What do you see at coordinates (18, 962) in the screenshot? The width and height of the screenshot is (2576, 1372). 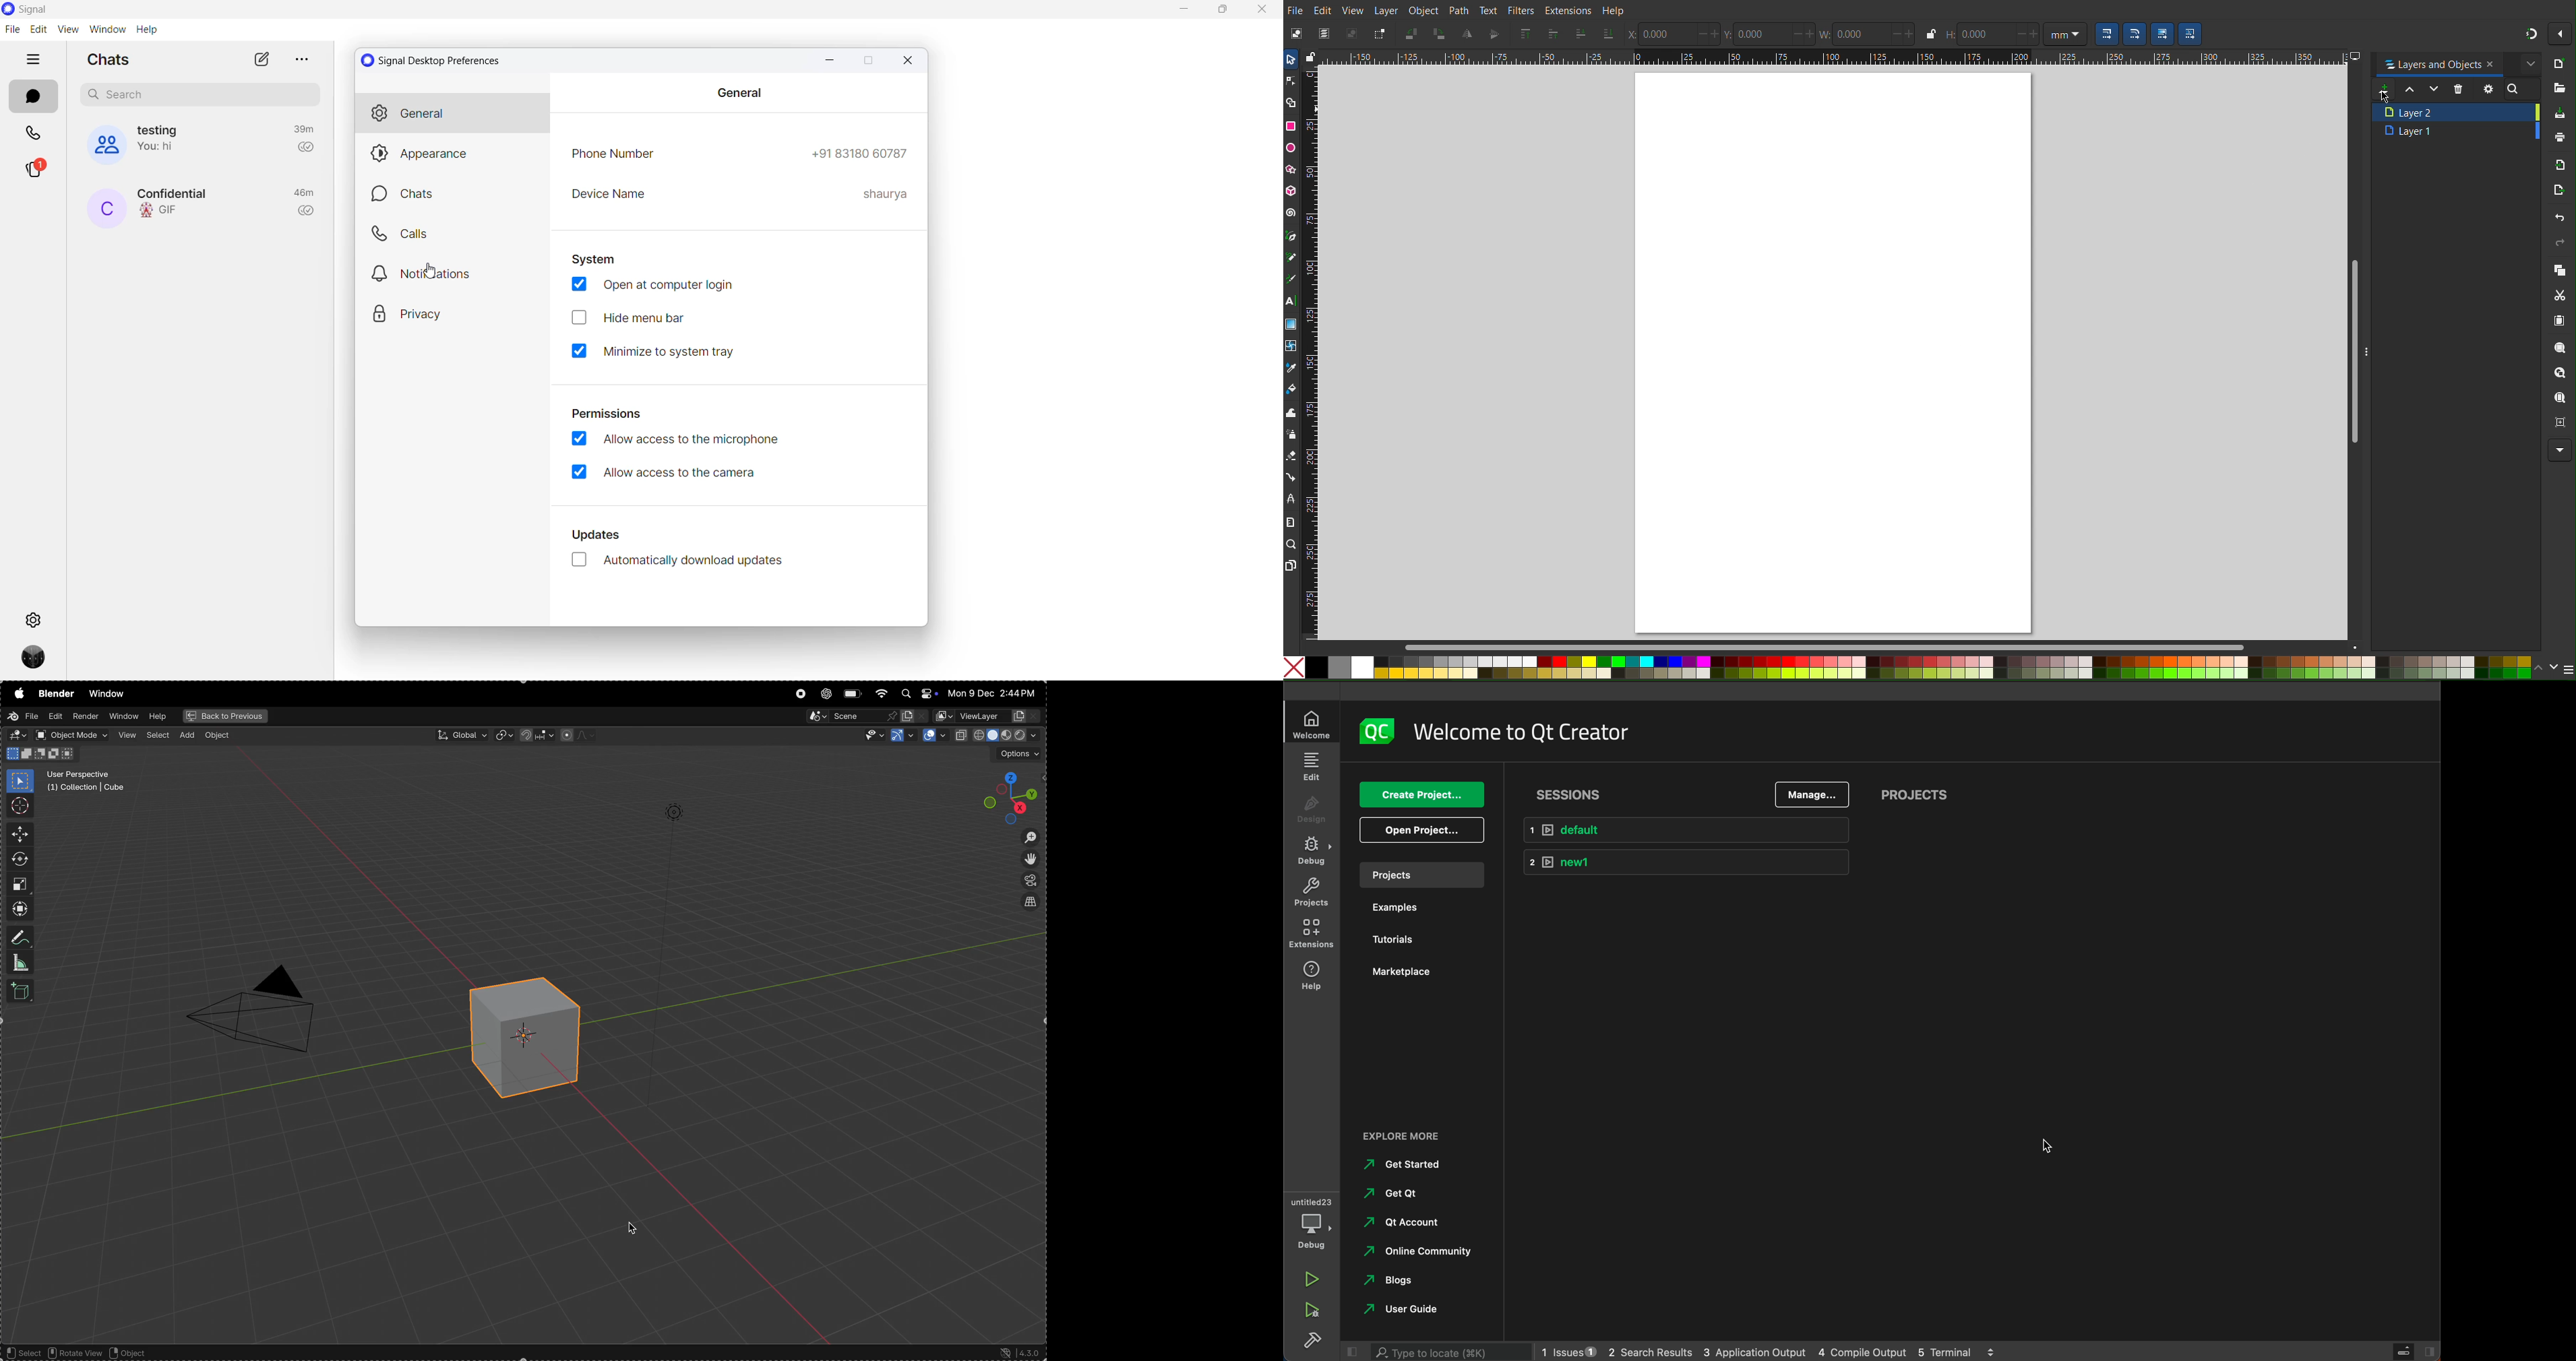 I see `measure` at bounding box center [18, 962].